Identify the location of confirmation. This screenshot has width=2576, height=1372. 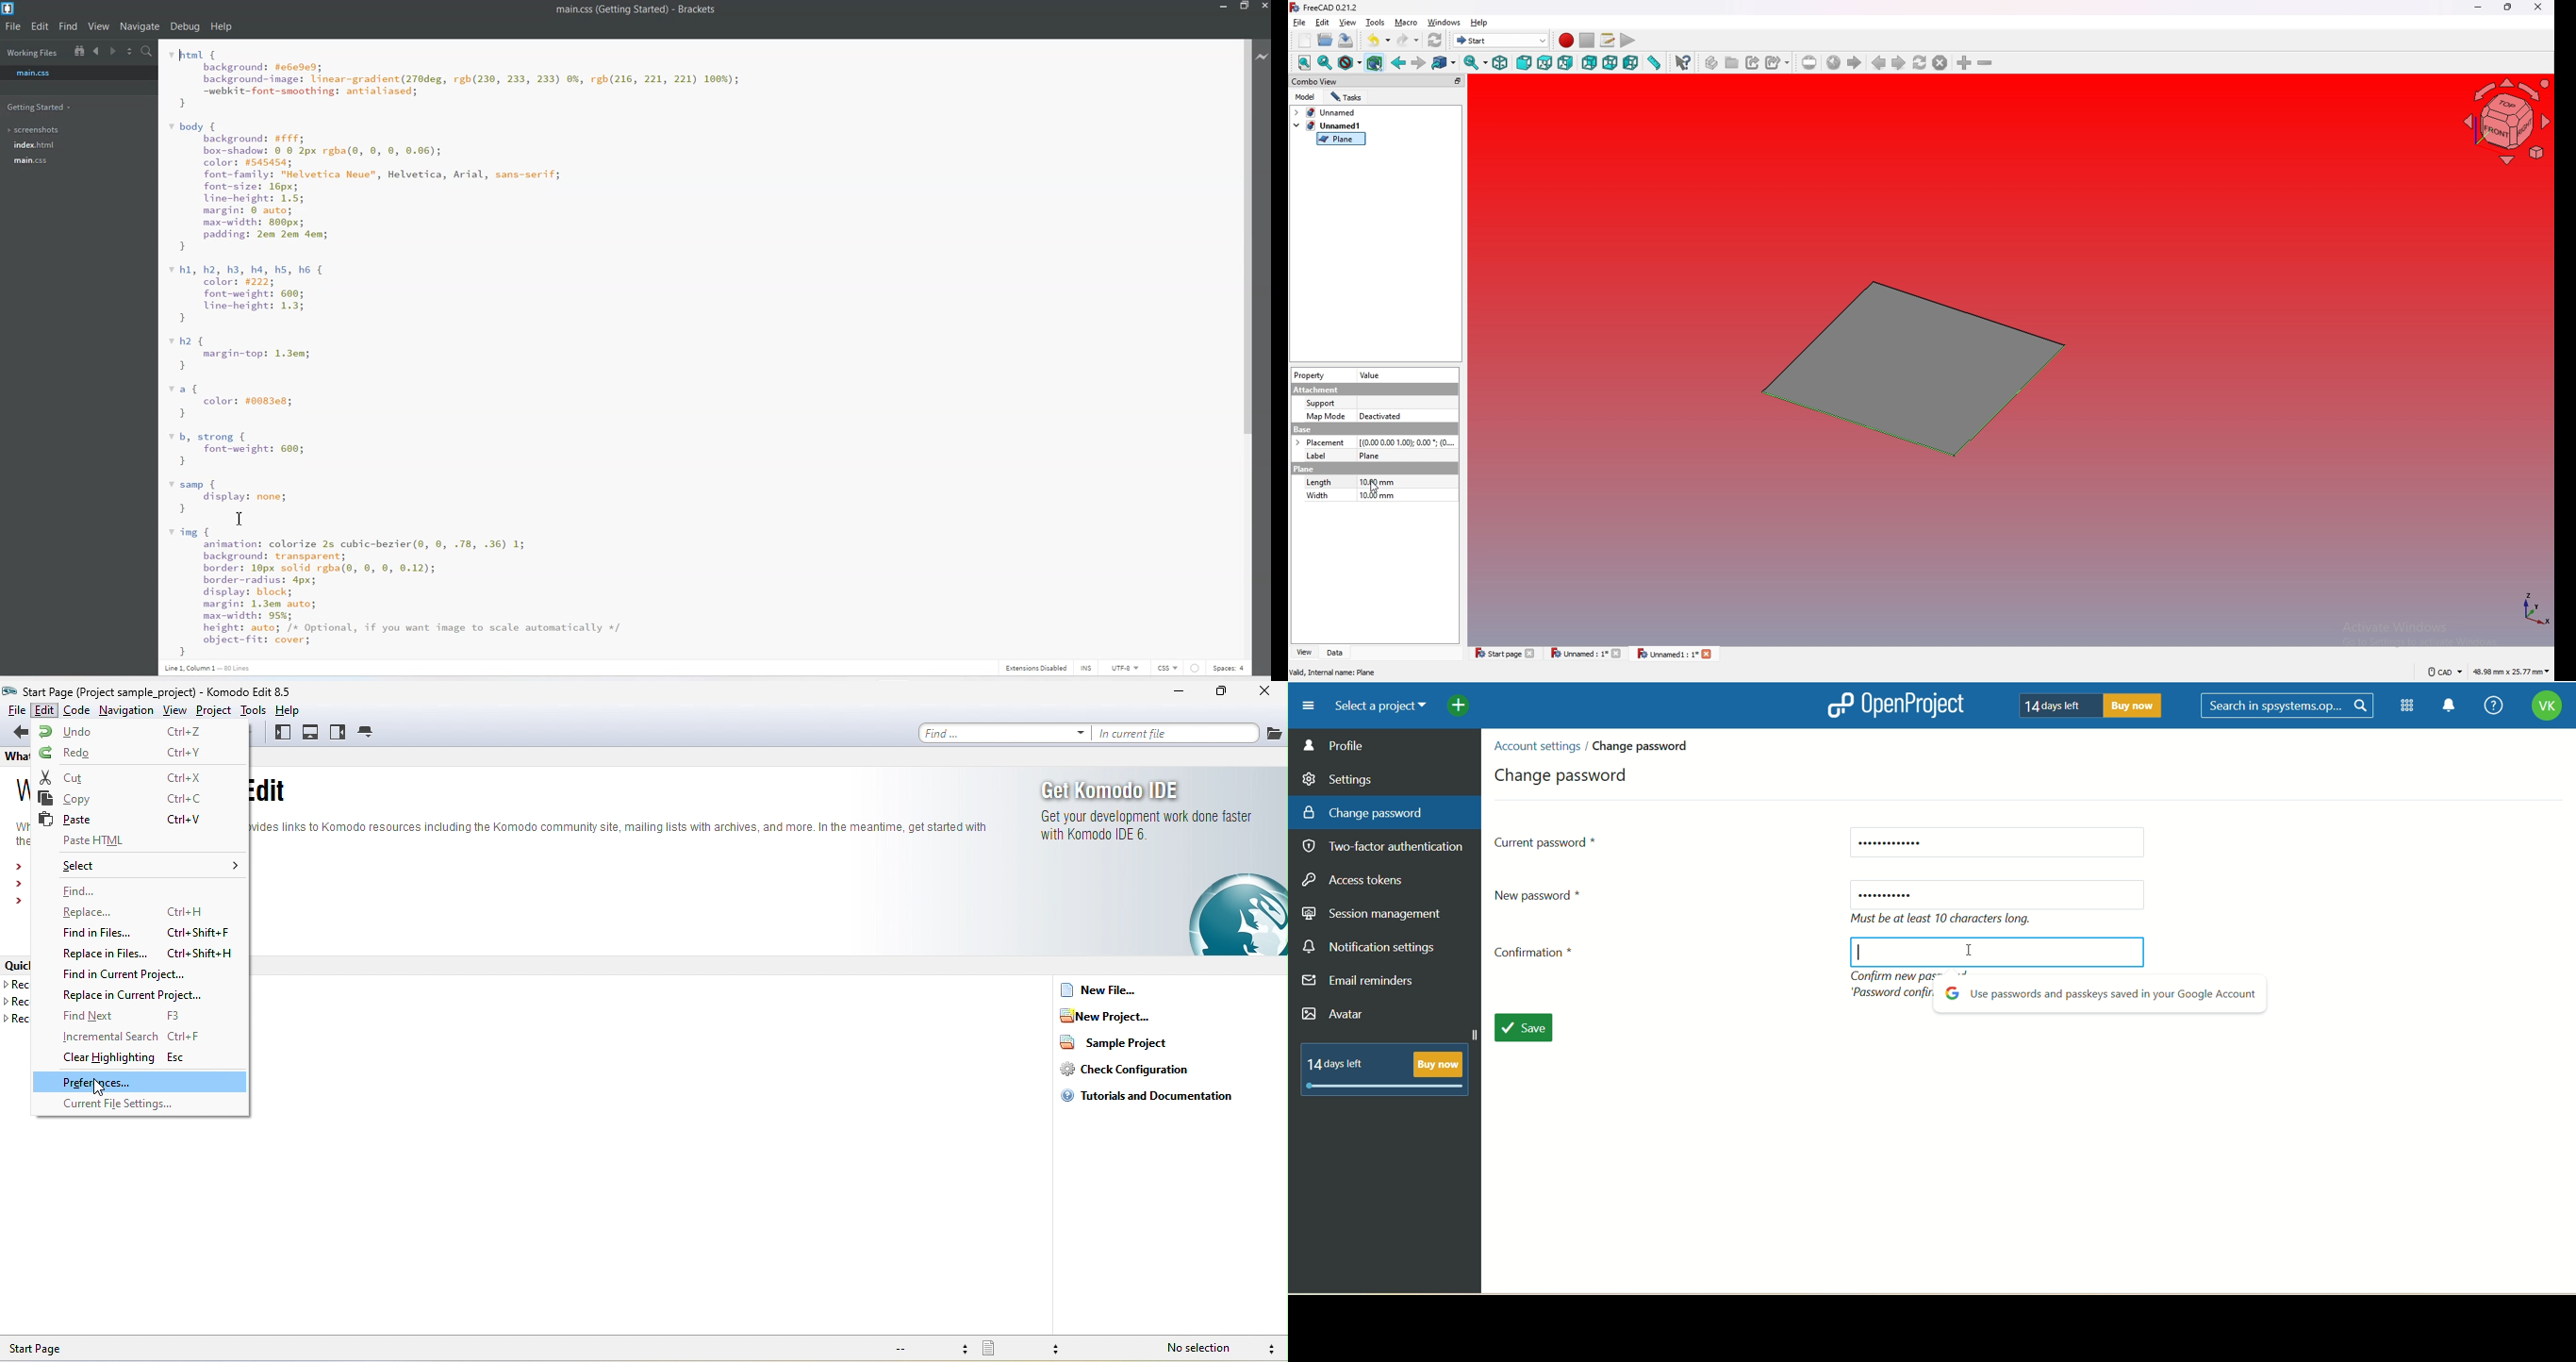
(1538, 956).